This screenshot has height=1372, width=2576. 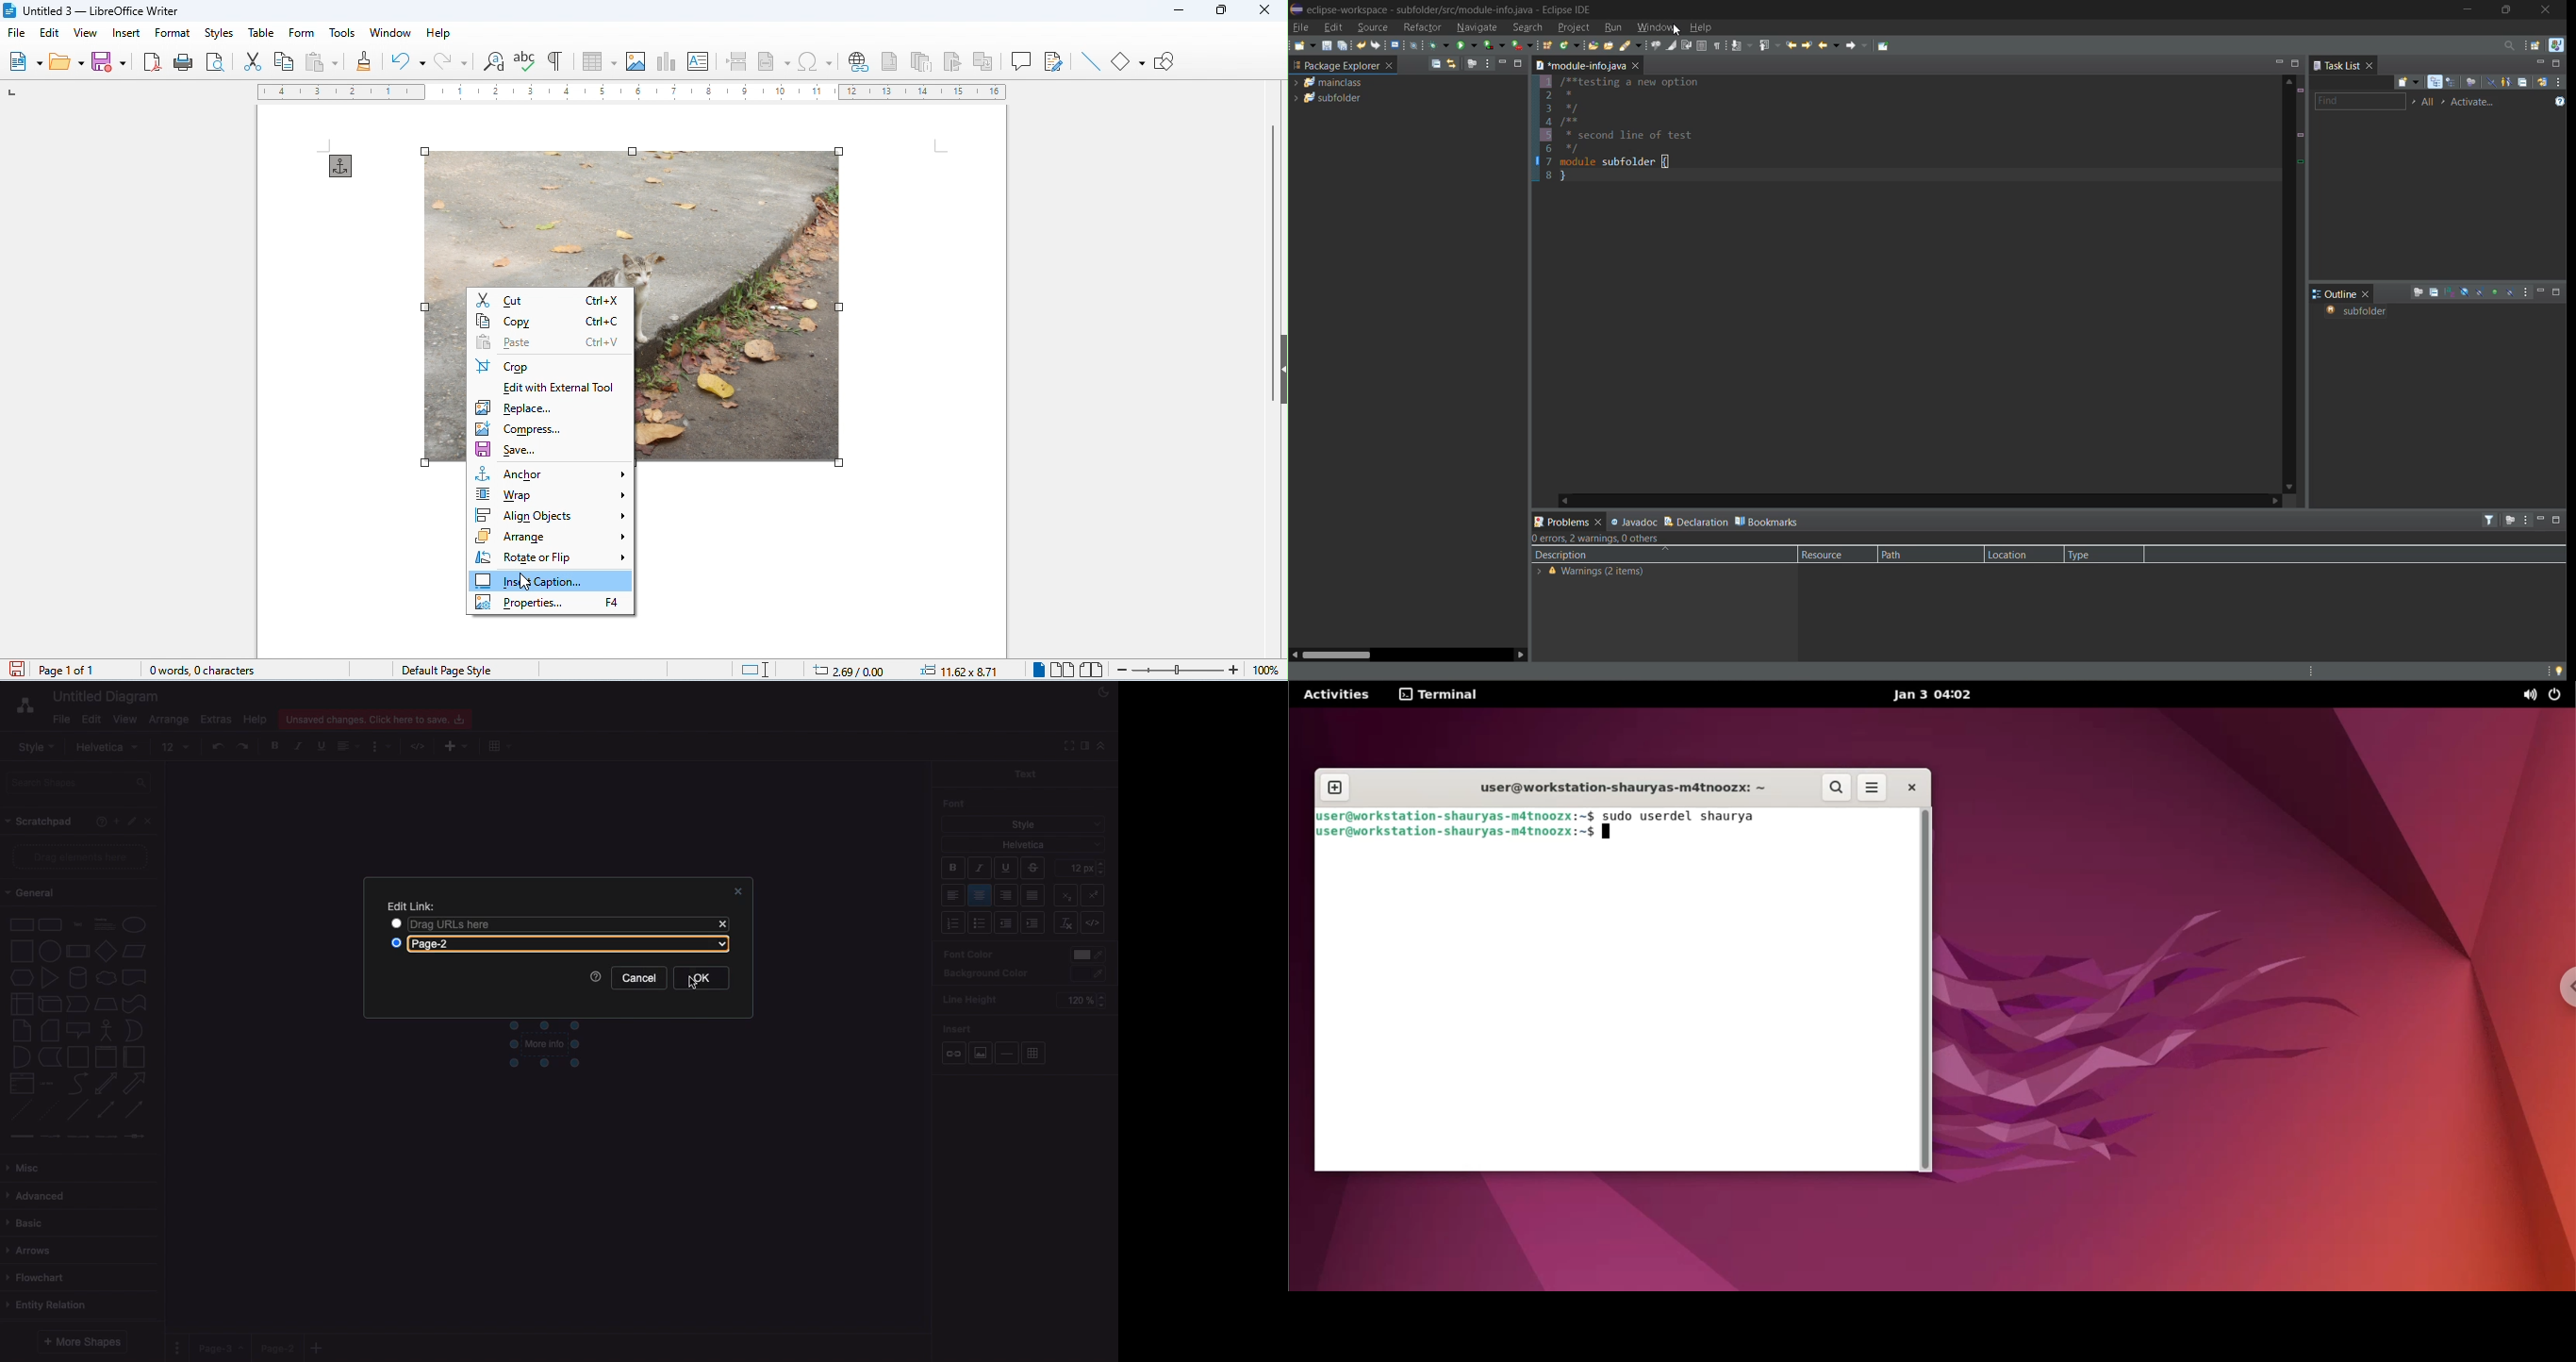 What do you see at coordinates (1084, 746) in the screenshot?
I see `Sidebar` at bounding box center [1084, 746].